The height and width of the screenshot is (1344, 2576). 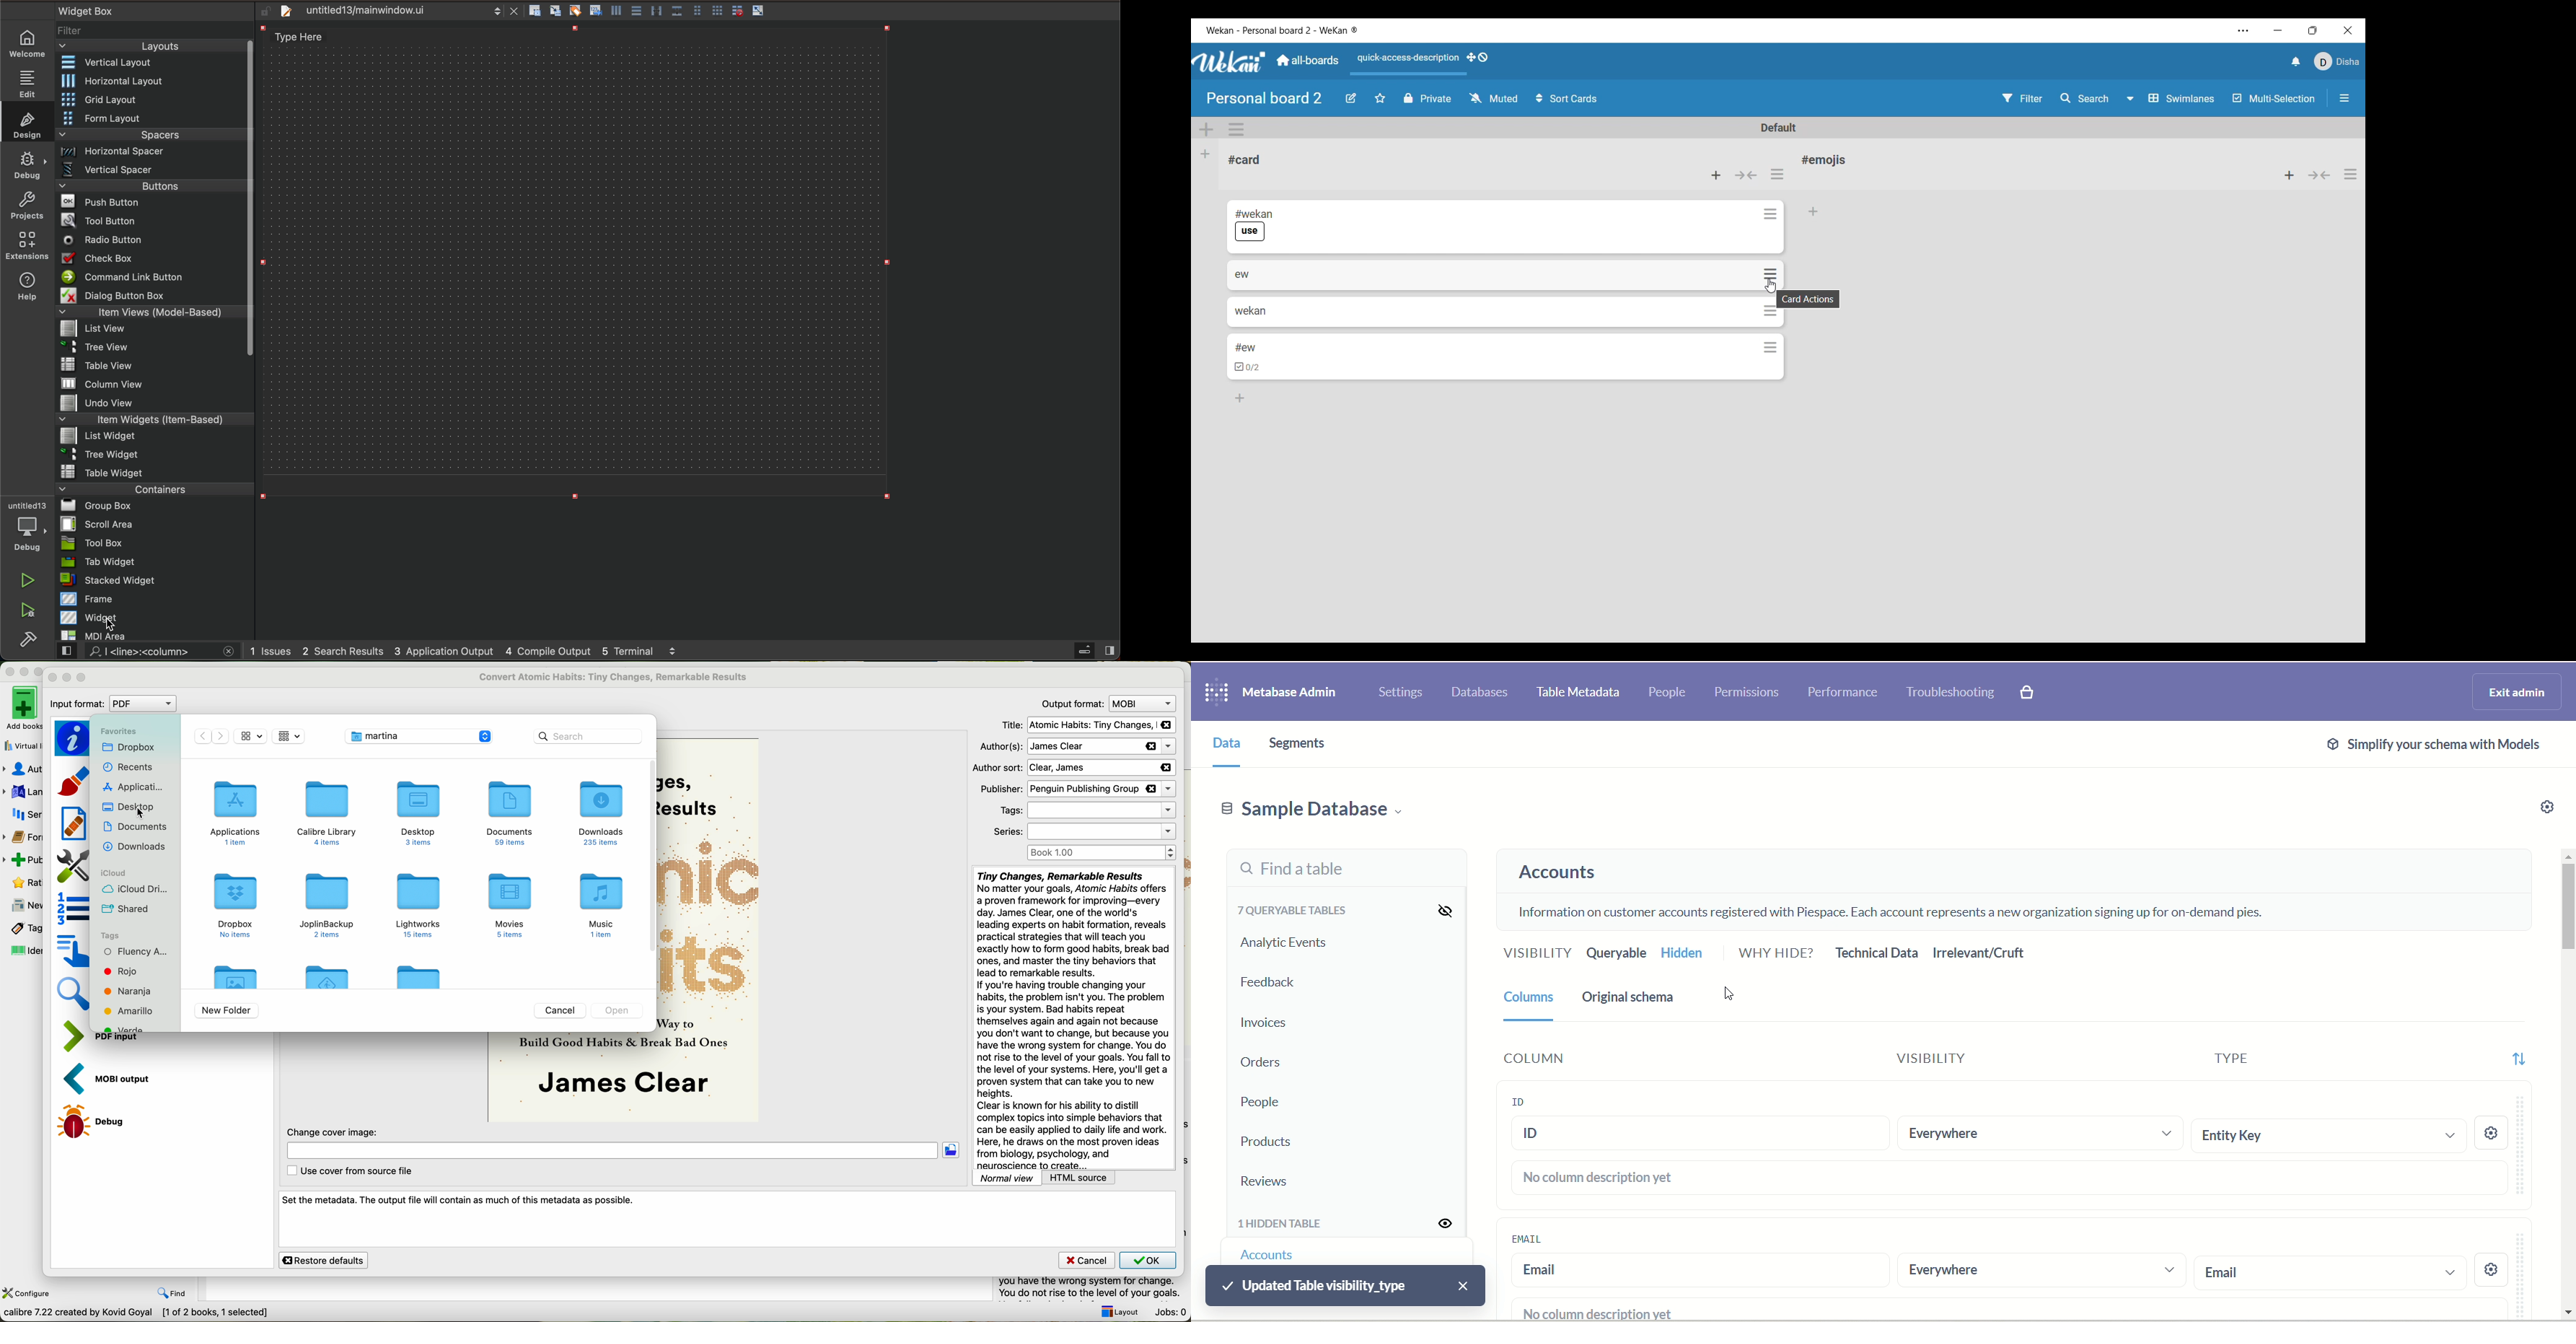 I want to click on why hide, so click(x=1777, y=955).